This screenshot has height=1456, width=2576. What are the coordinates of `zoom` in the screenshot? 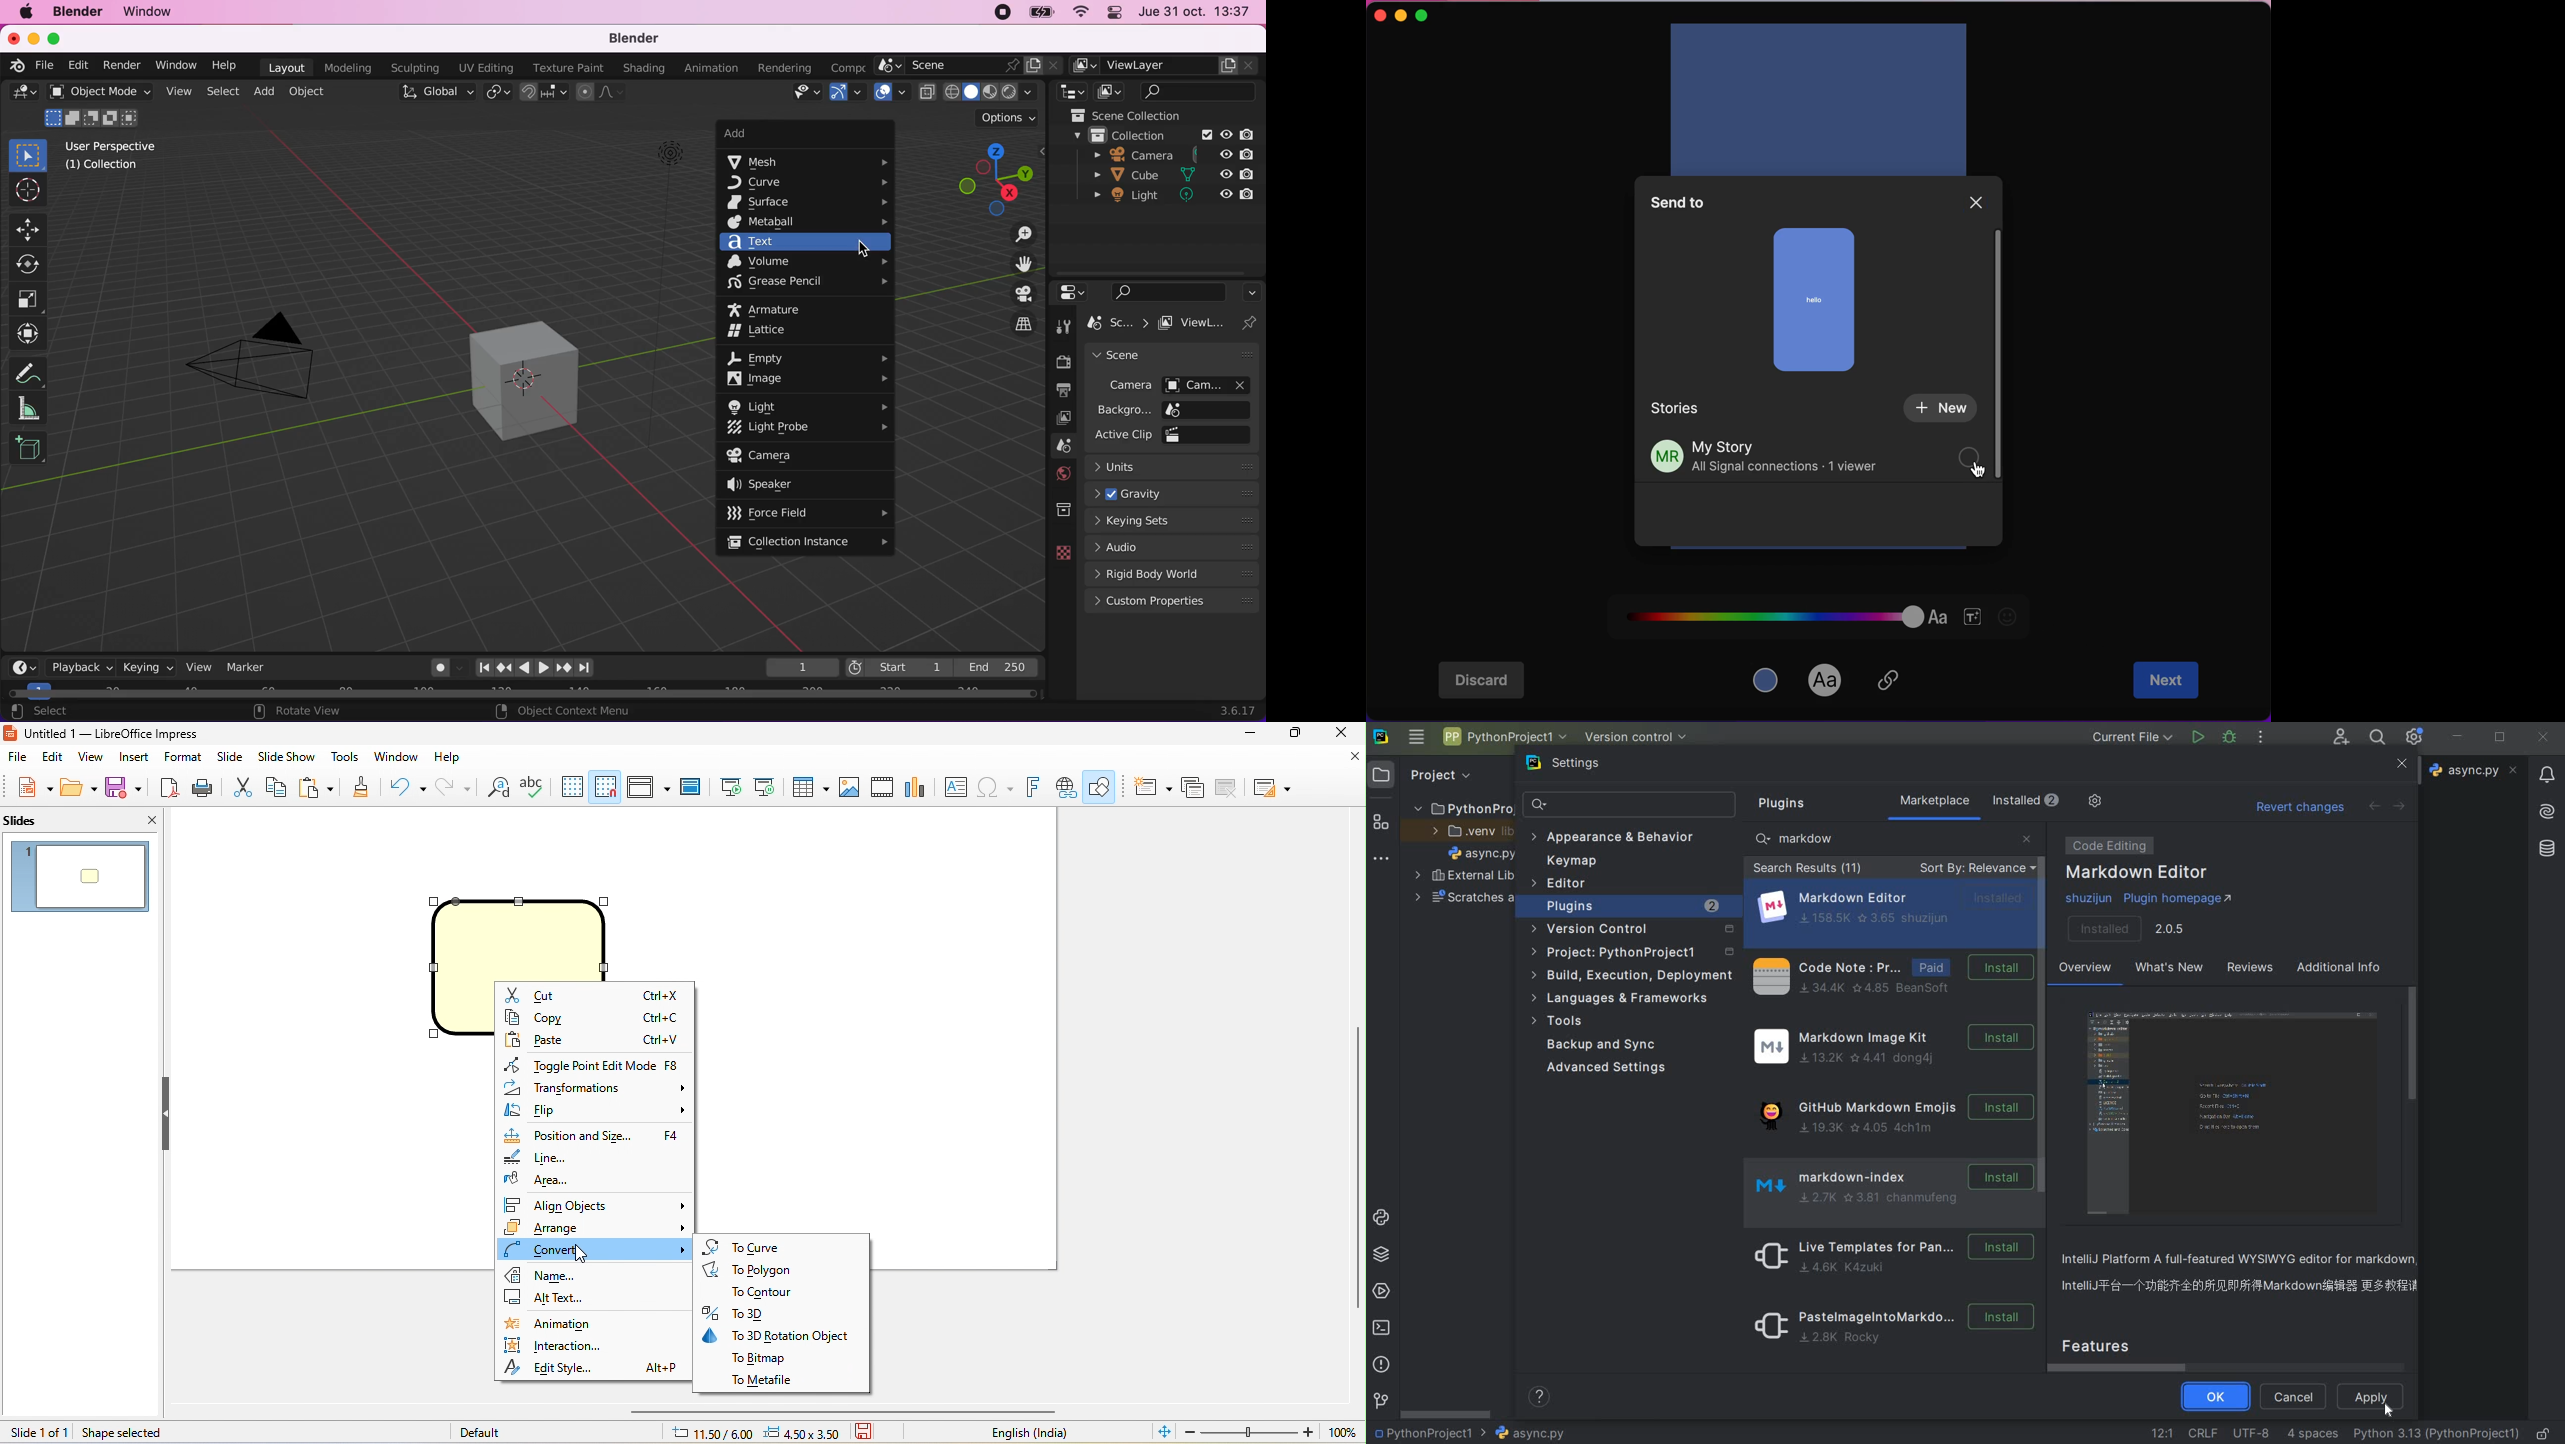 It's located at (1272, 1432).